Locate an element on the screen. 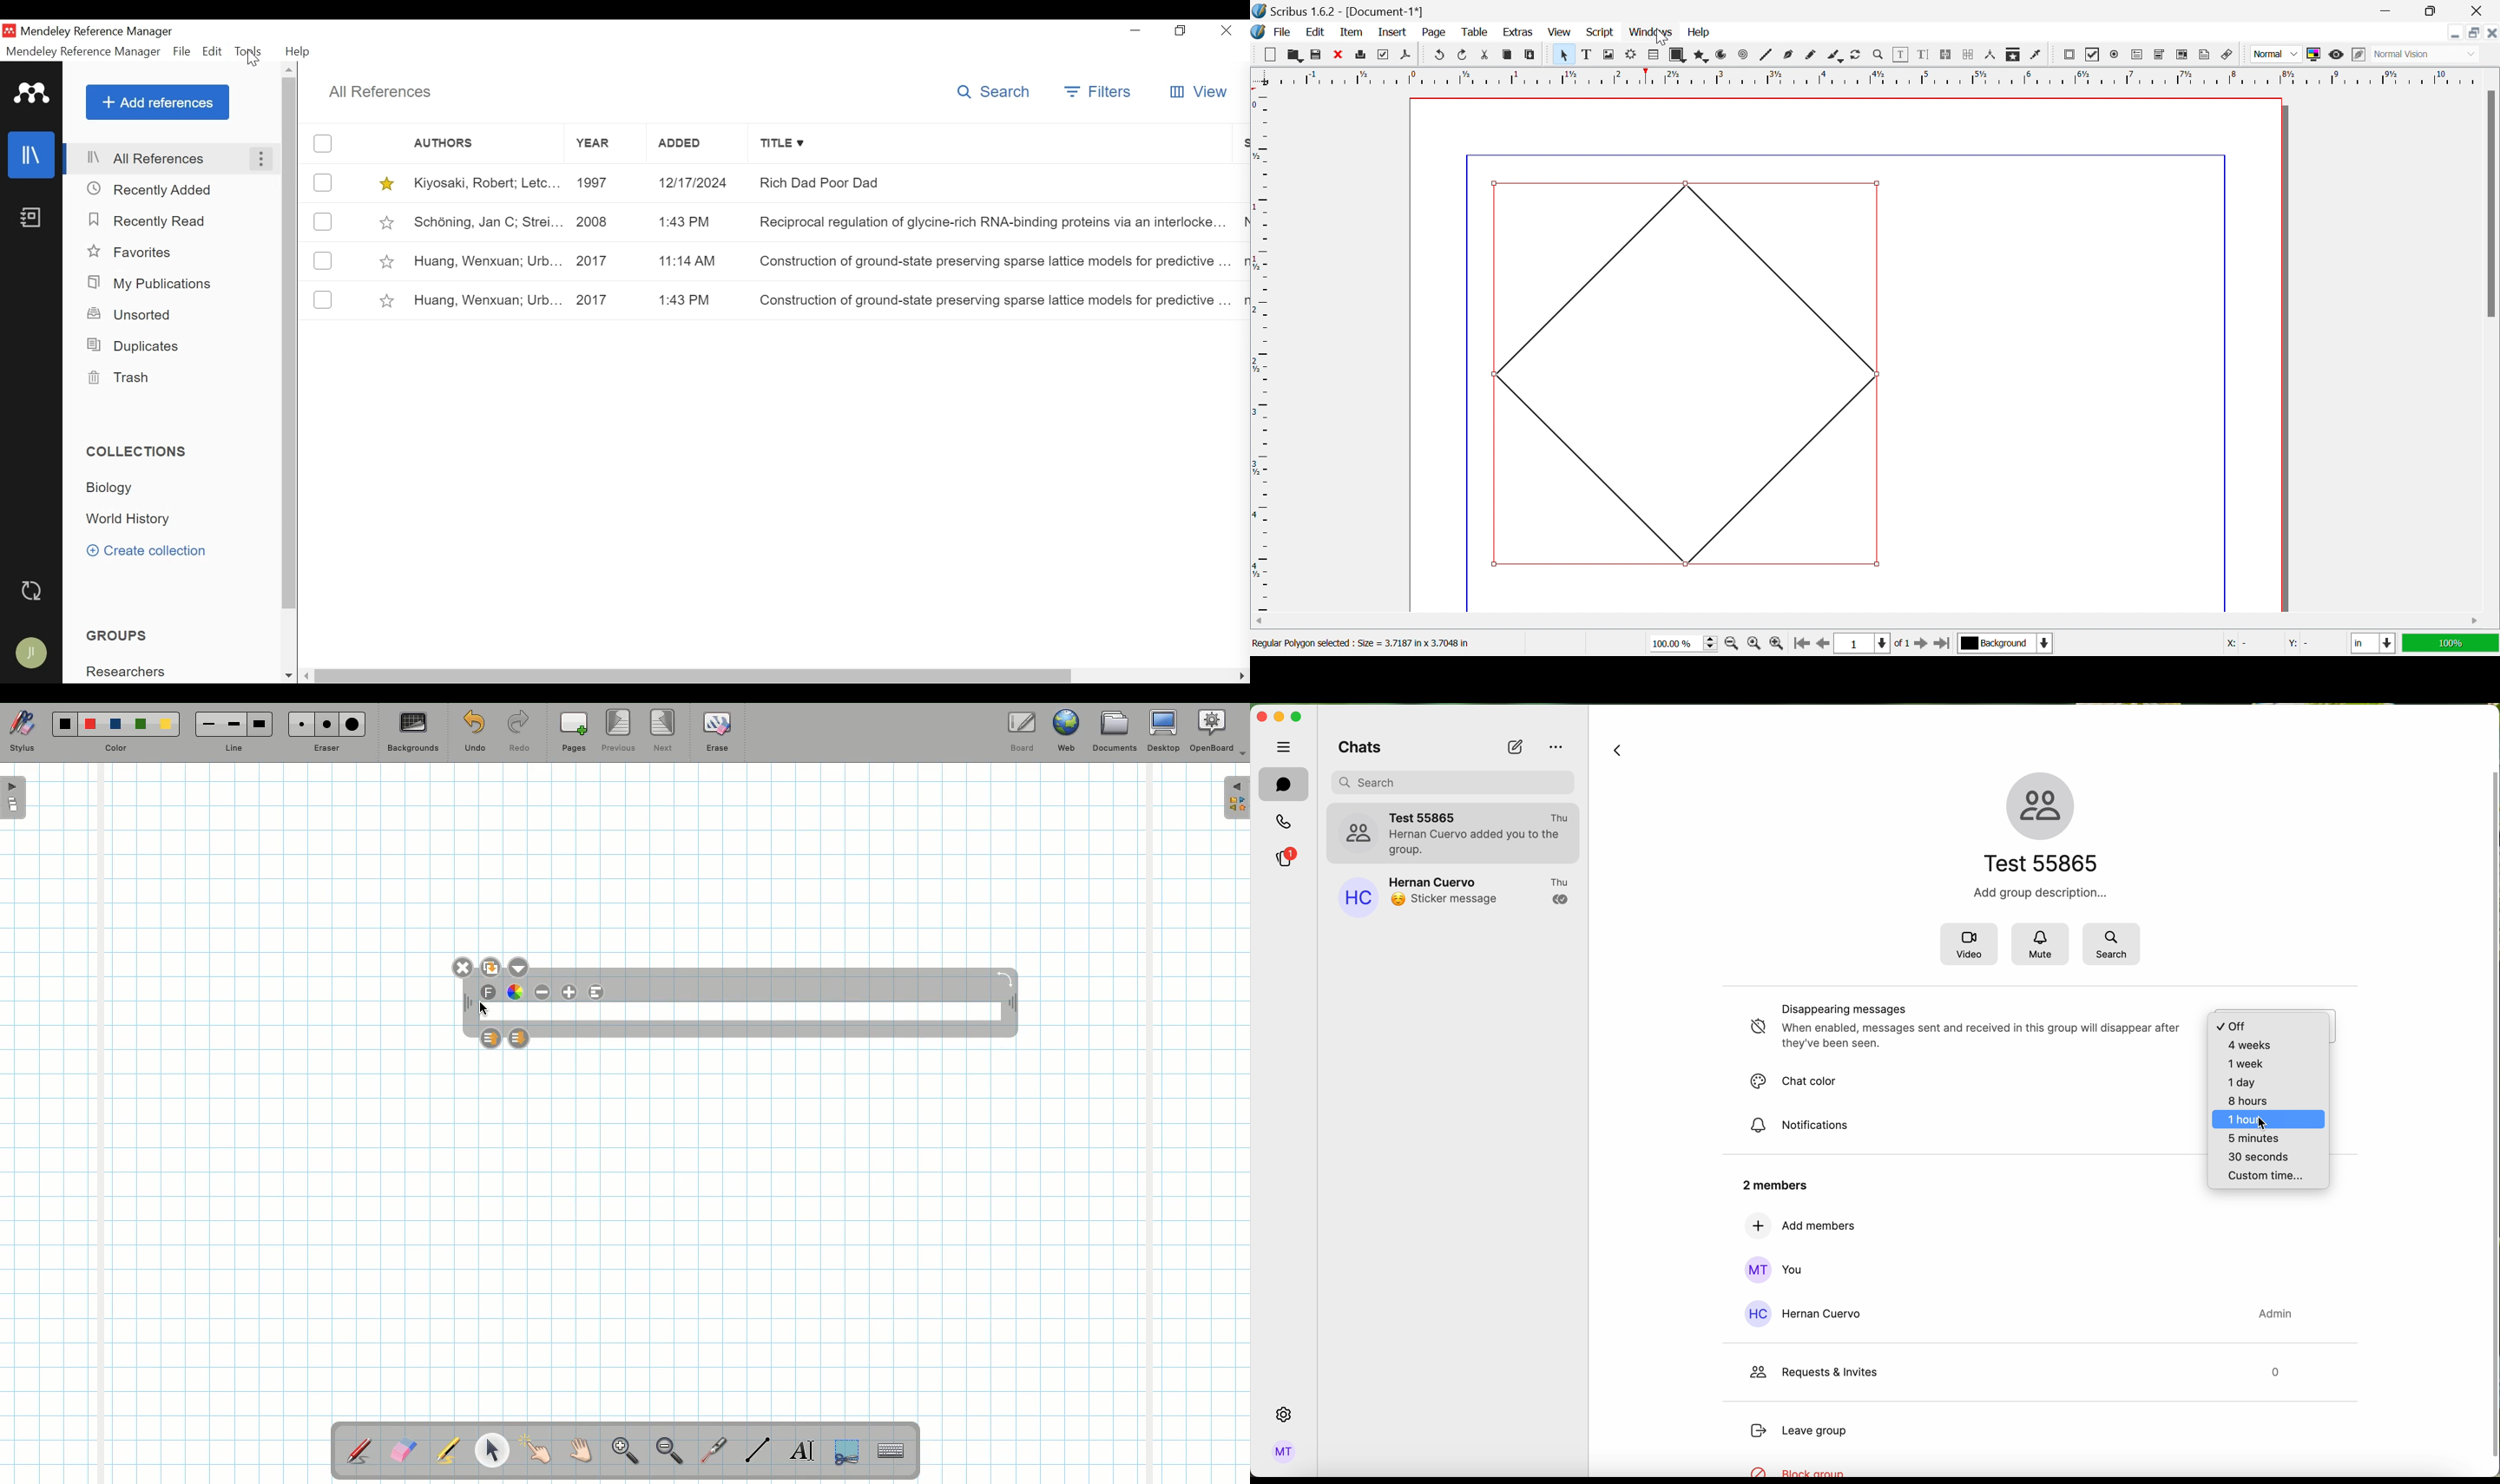 The width and height of the screenshot is (2520, 1484). Copy is located at coordinates (1507, 54).